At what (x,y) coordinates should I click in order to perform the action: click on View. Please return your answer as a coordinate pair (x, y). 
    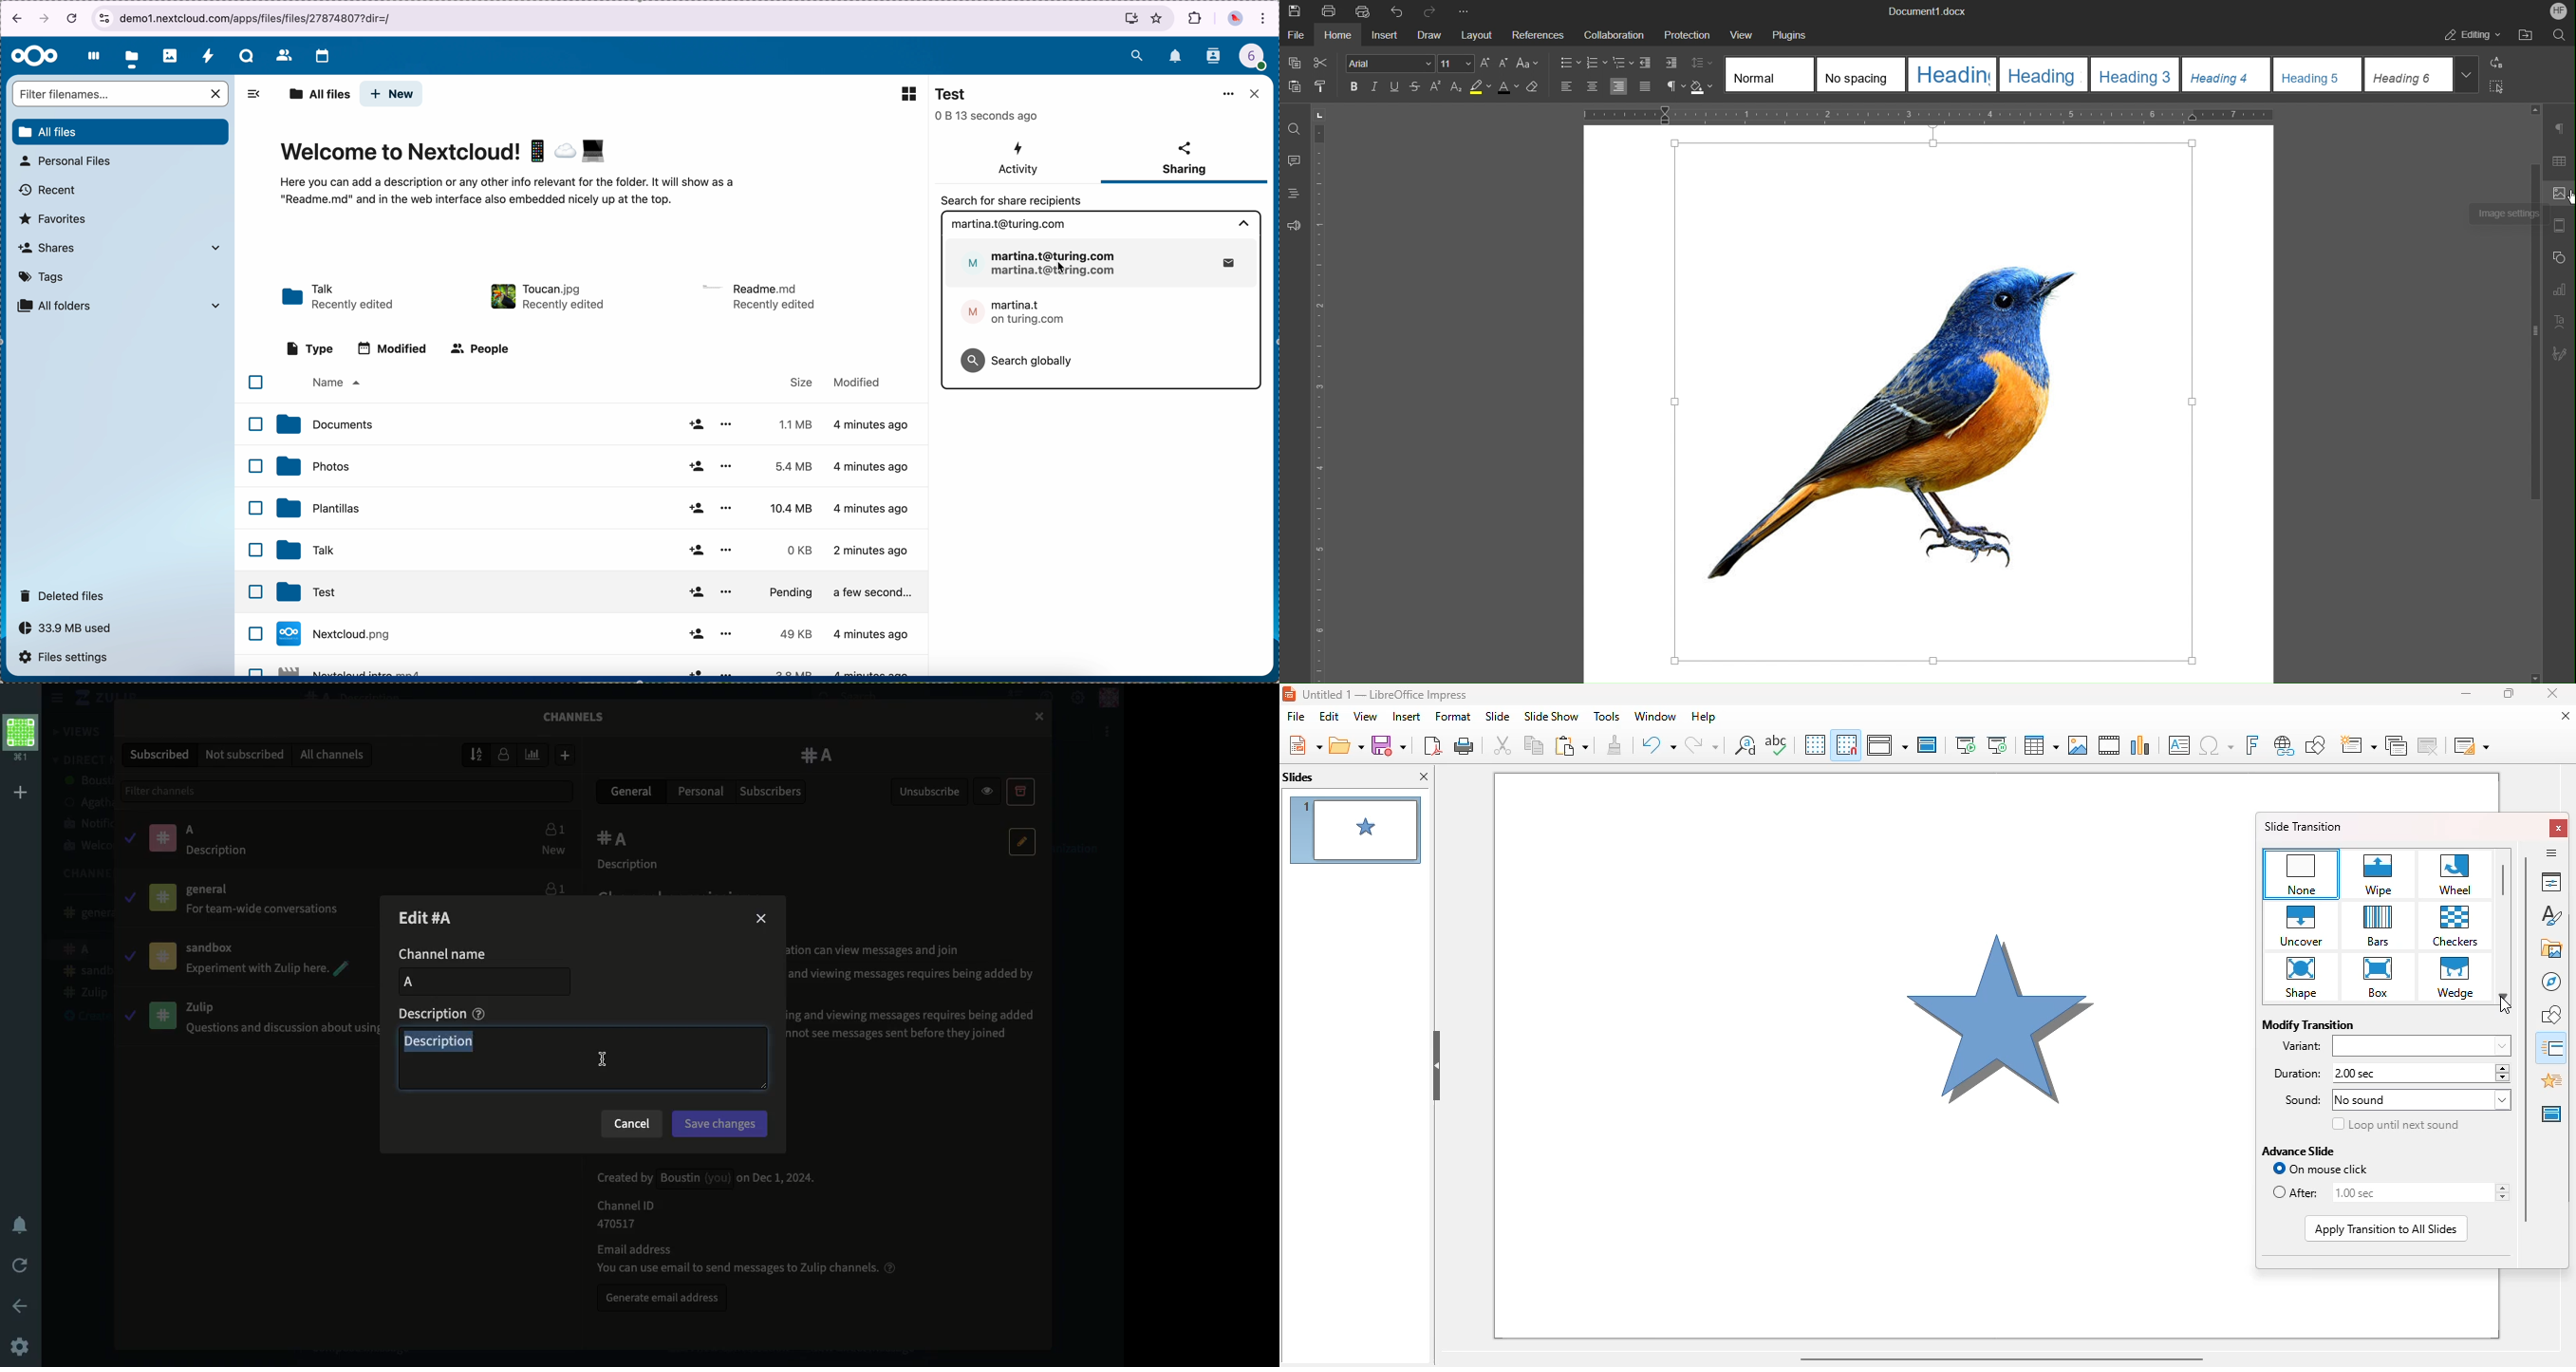
    Looking at the image, I should click on (1735, 32).